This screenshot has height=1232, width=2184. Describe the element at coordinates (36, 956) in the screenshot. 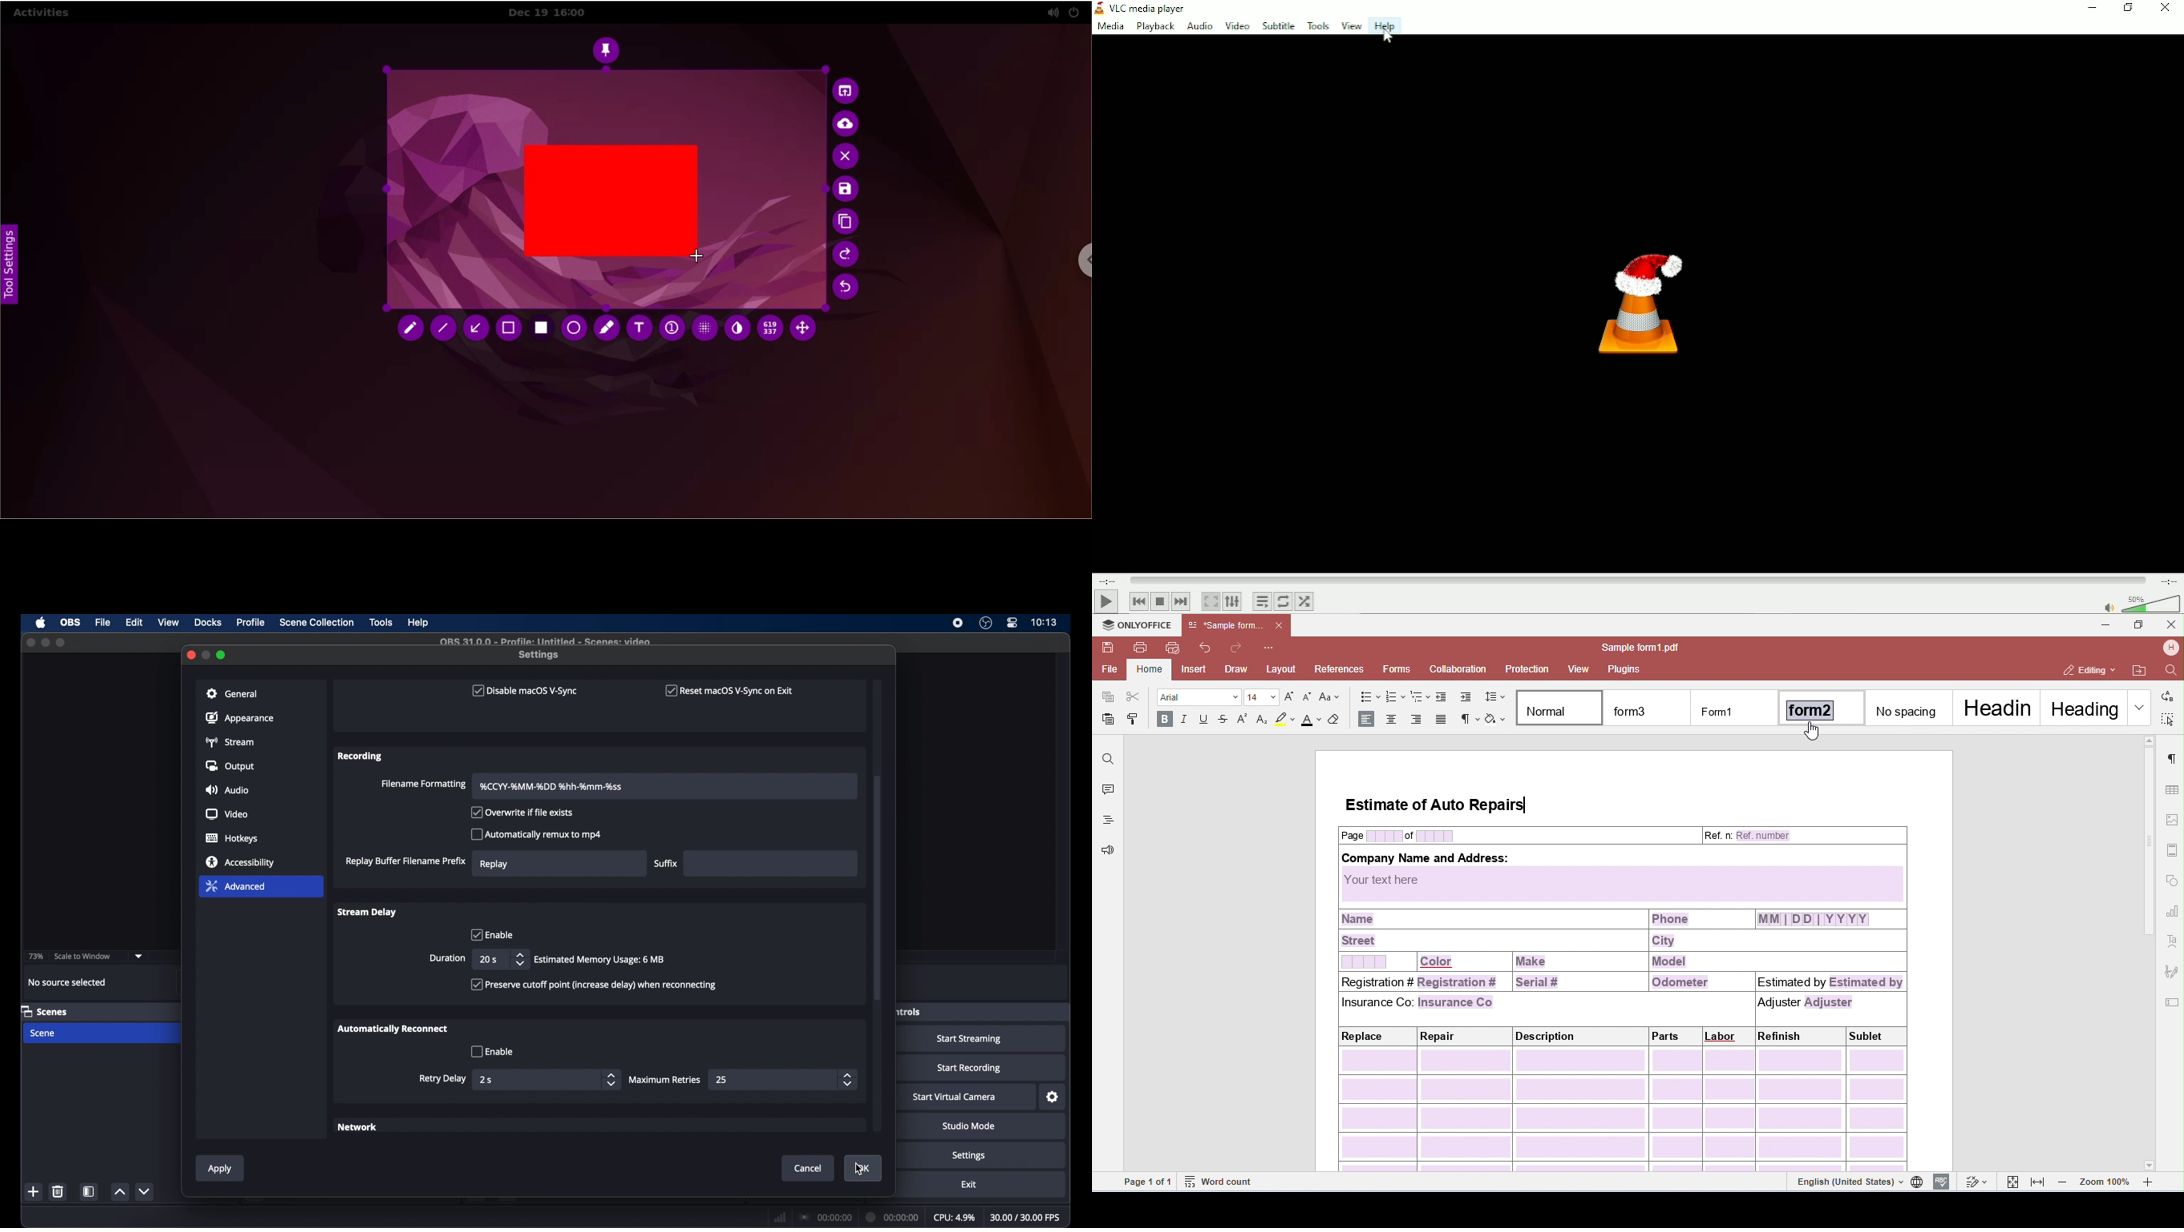

I see `73%` at that location.